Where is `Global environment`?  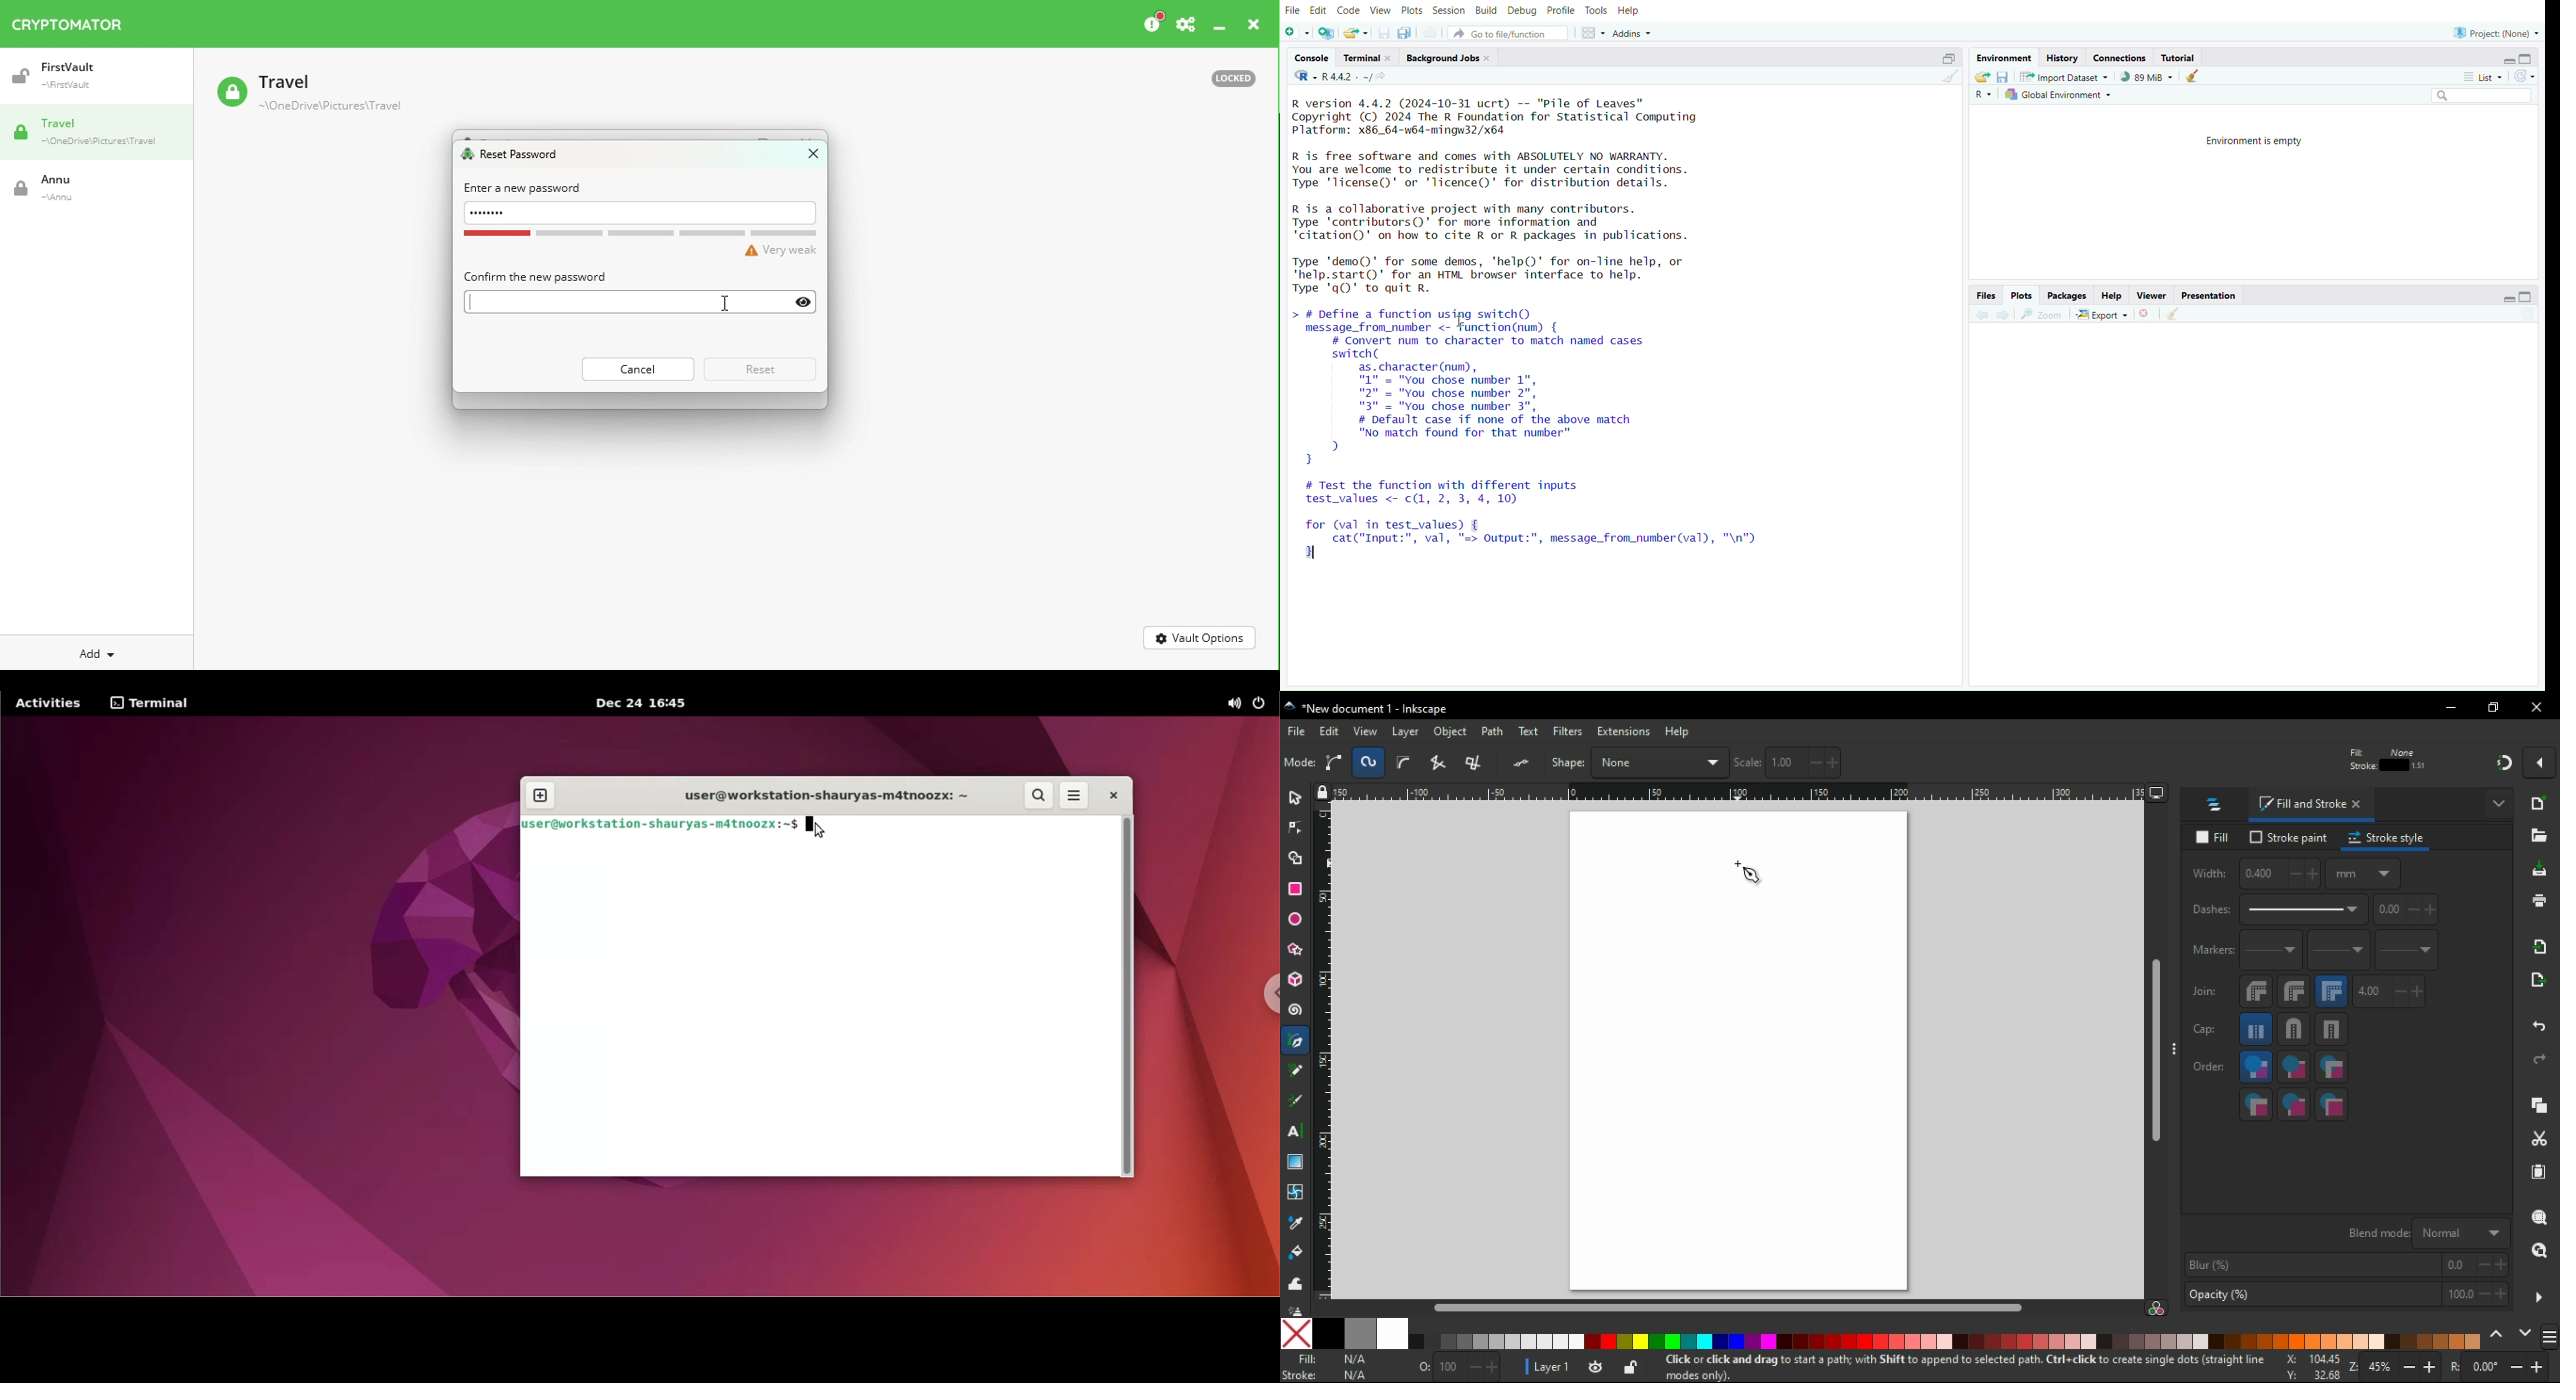
Global environment is located at coordinates (2061, 96).